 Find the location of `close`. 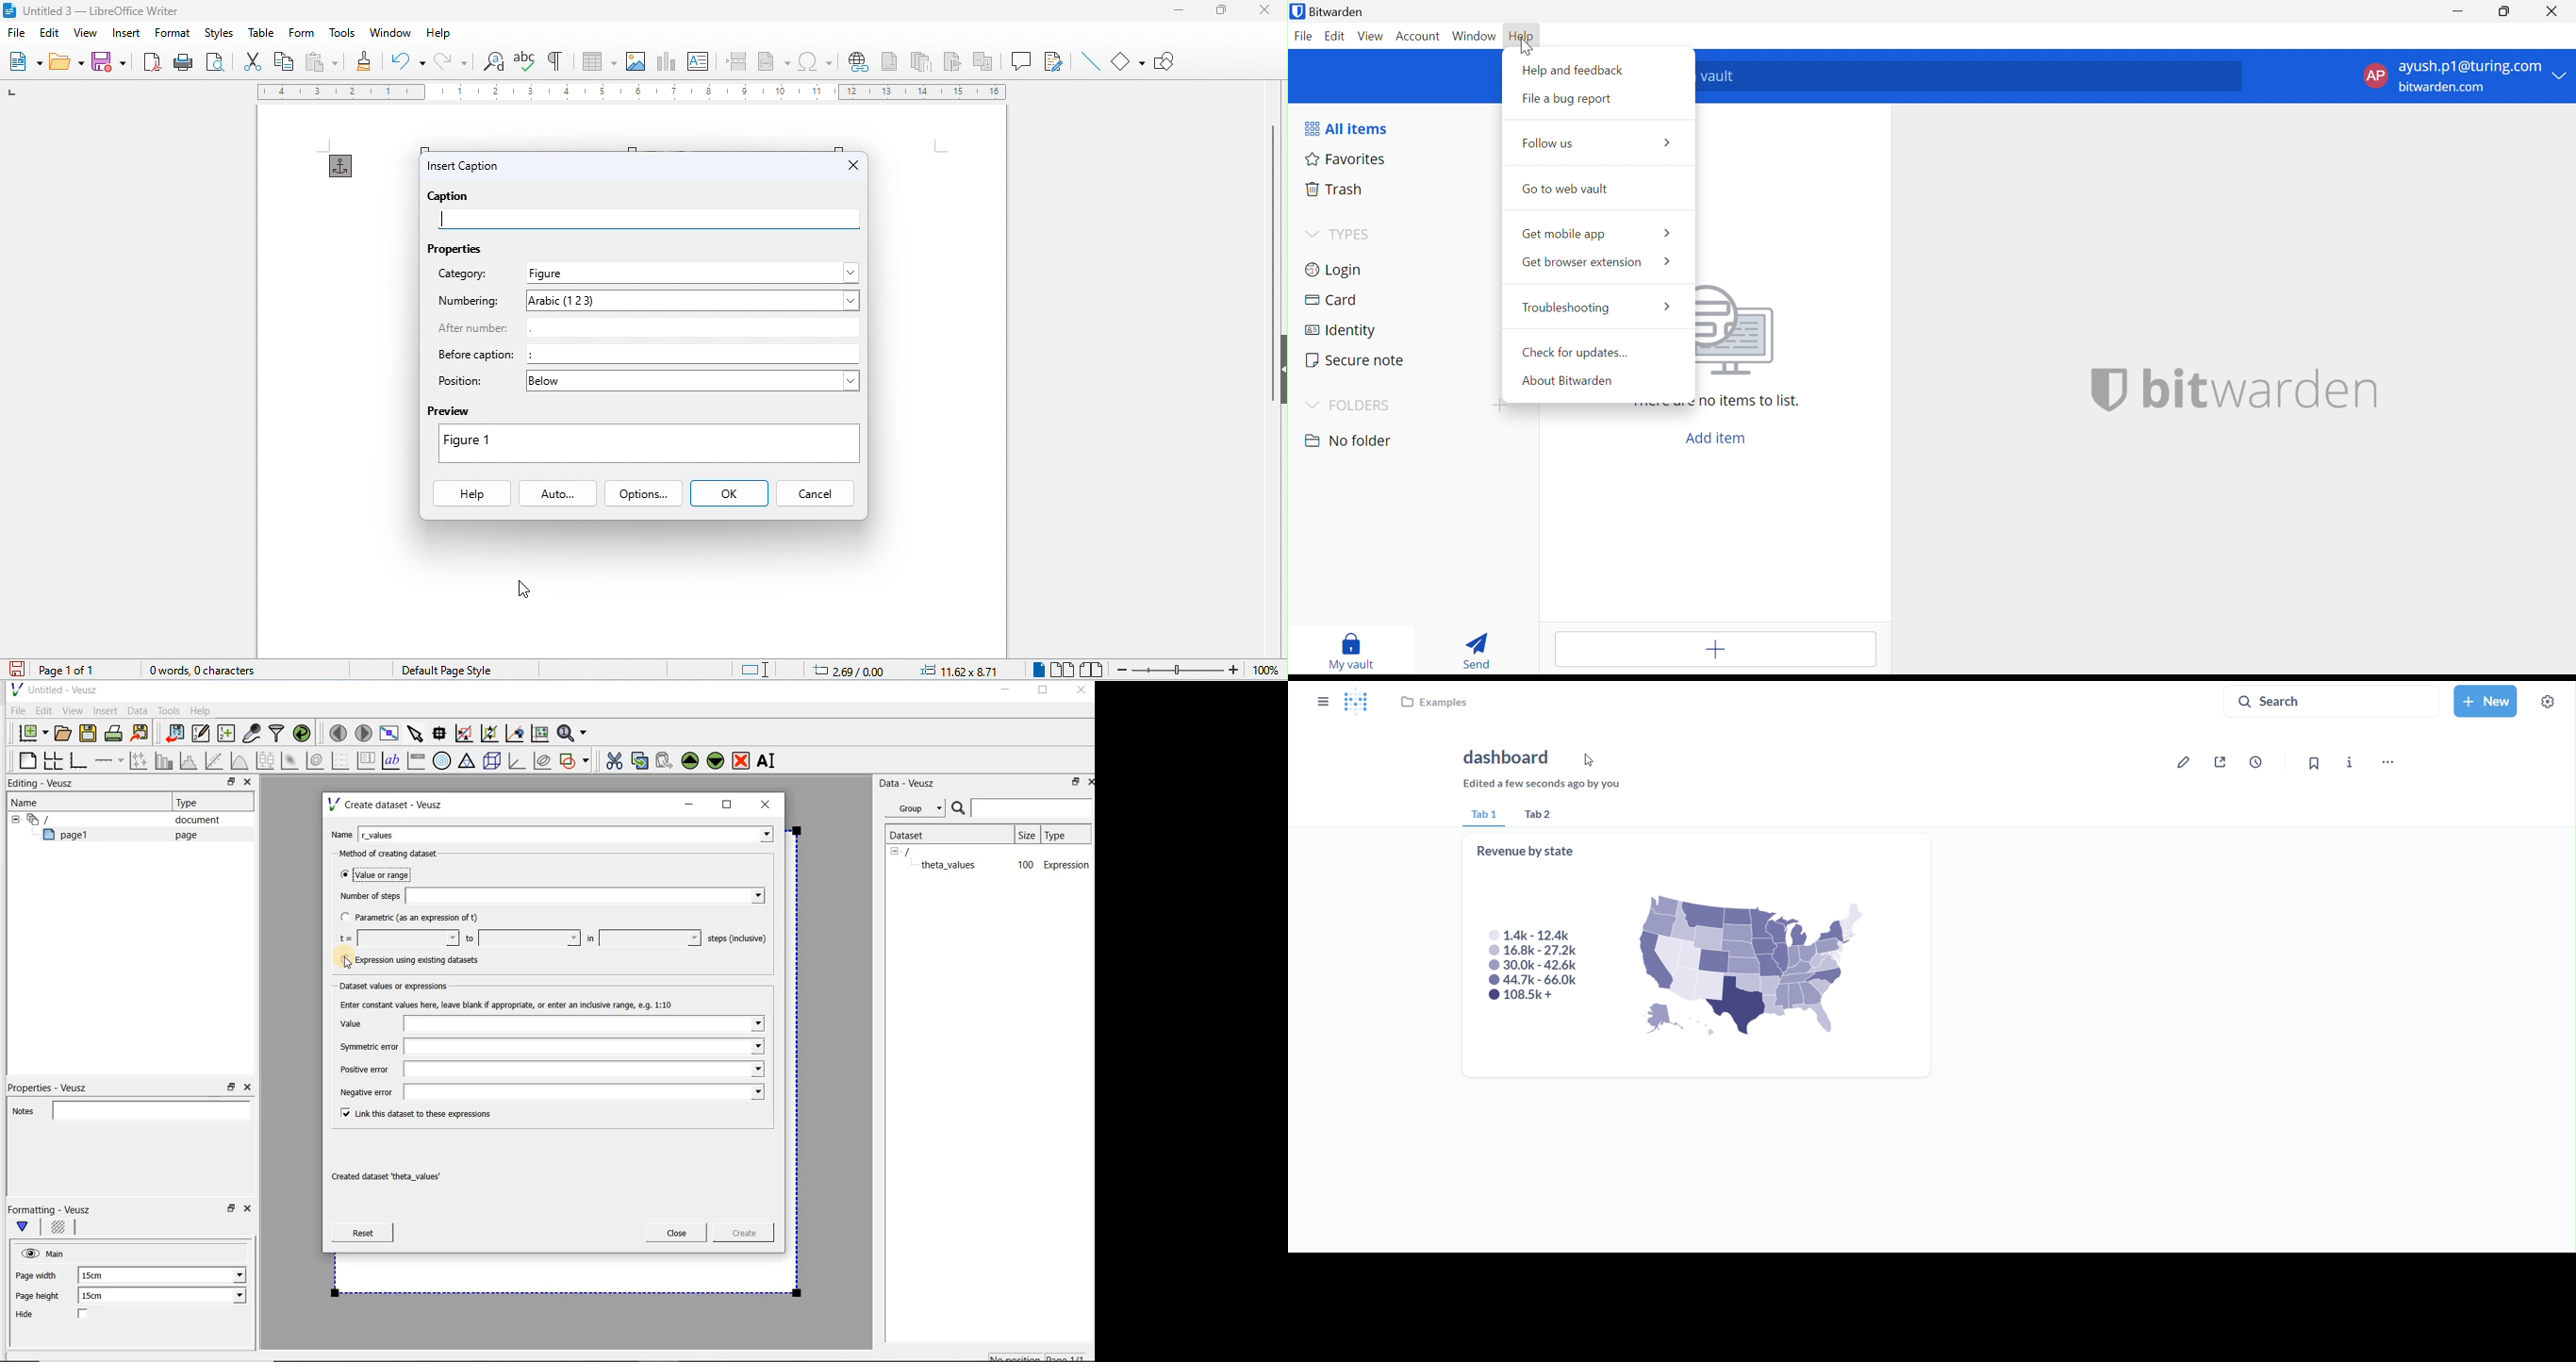

close is located at coordinates (2551, 11).